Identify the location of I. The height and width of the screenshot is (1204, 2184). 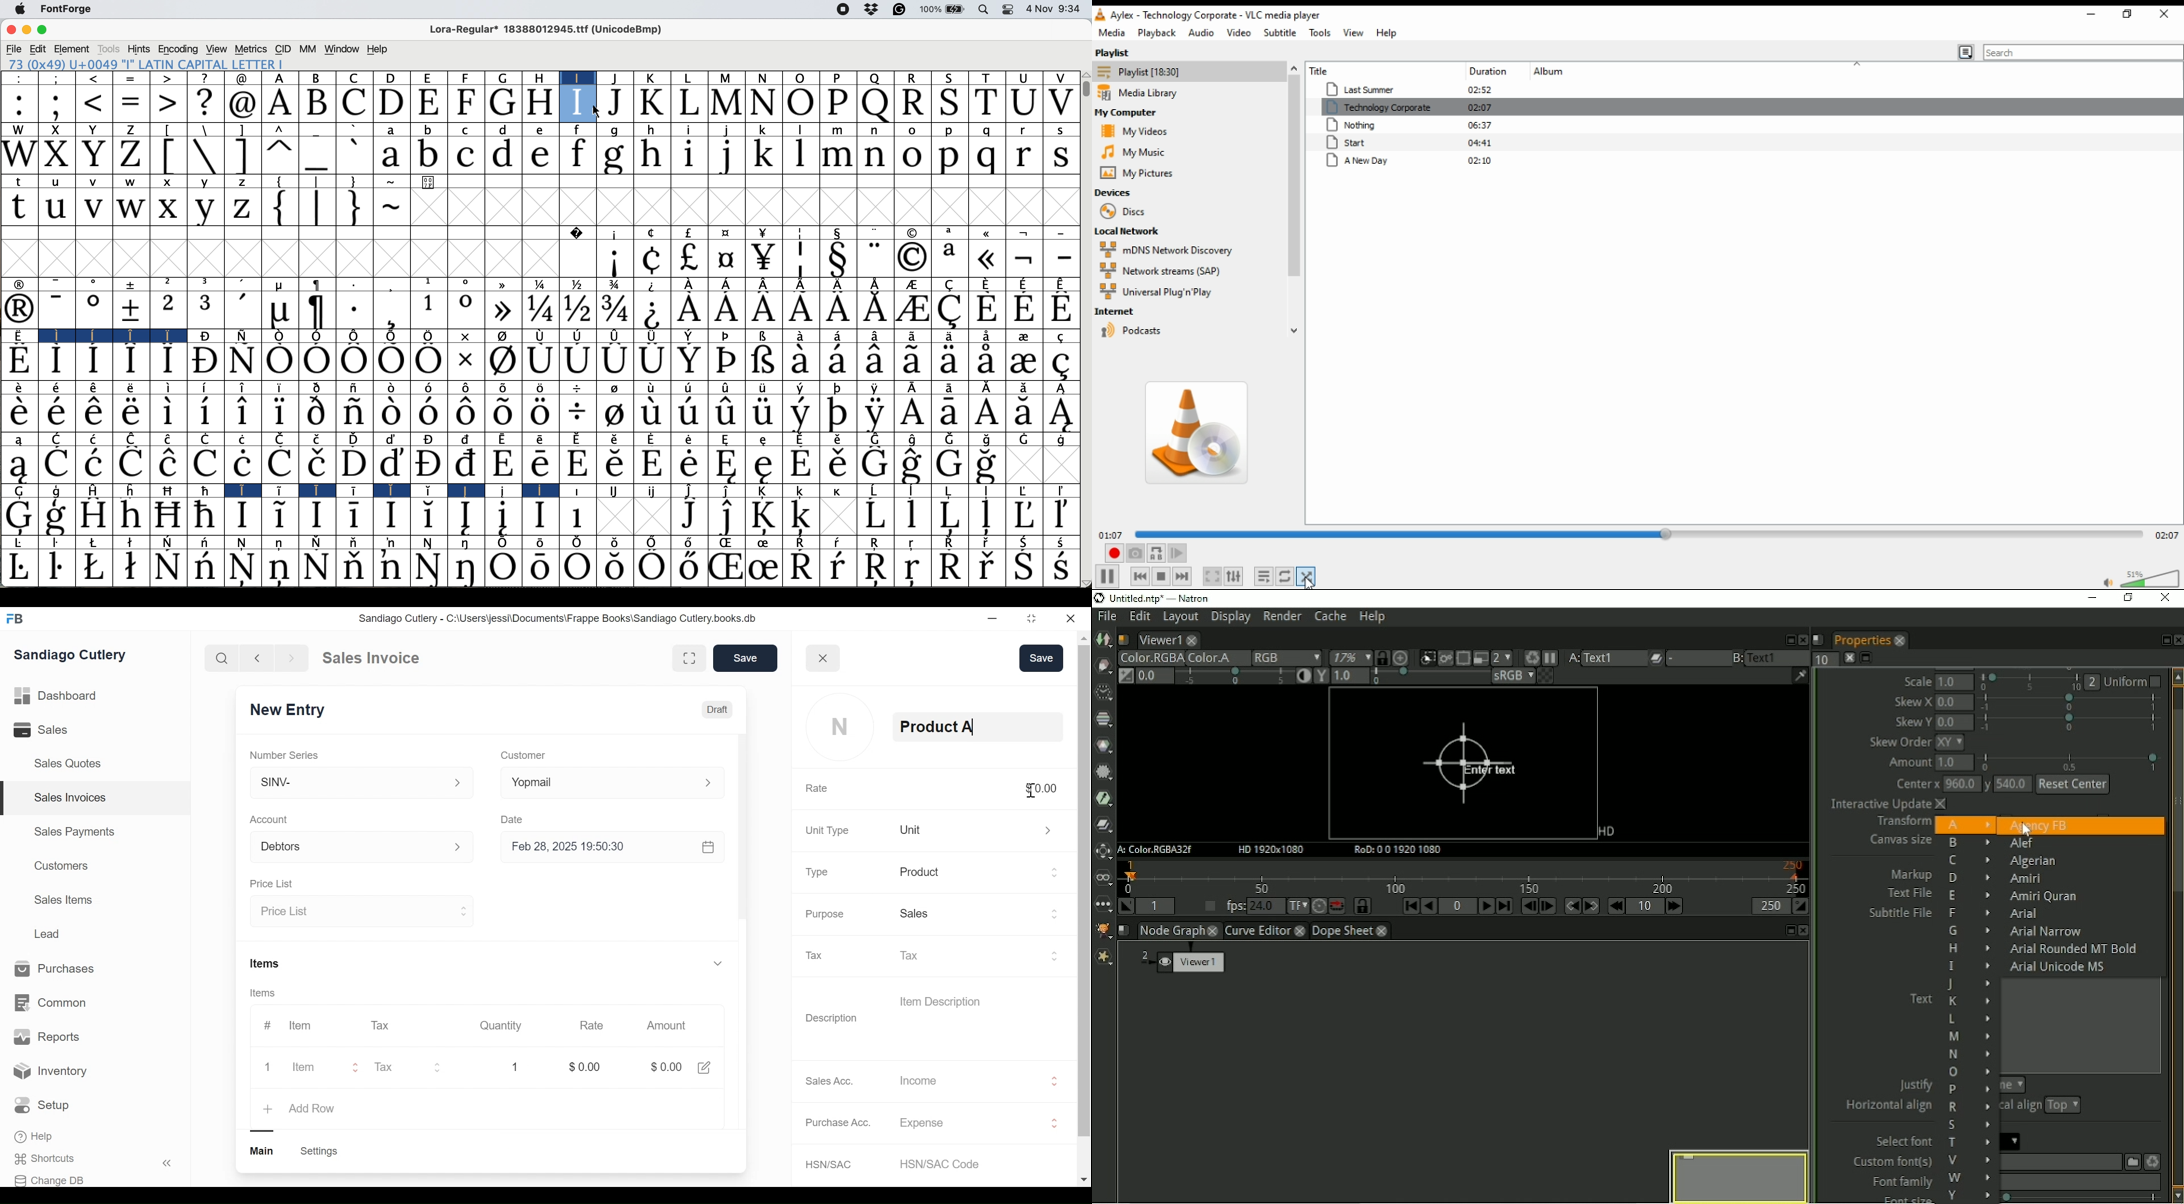
(245, 491).